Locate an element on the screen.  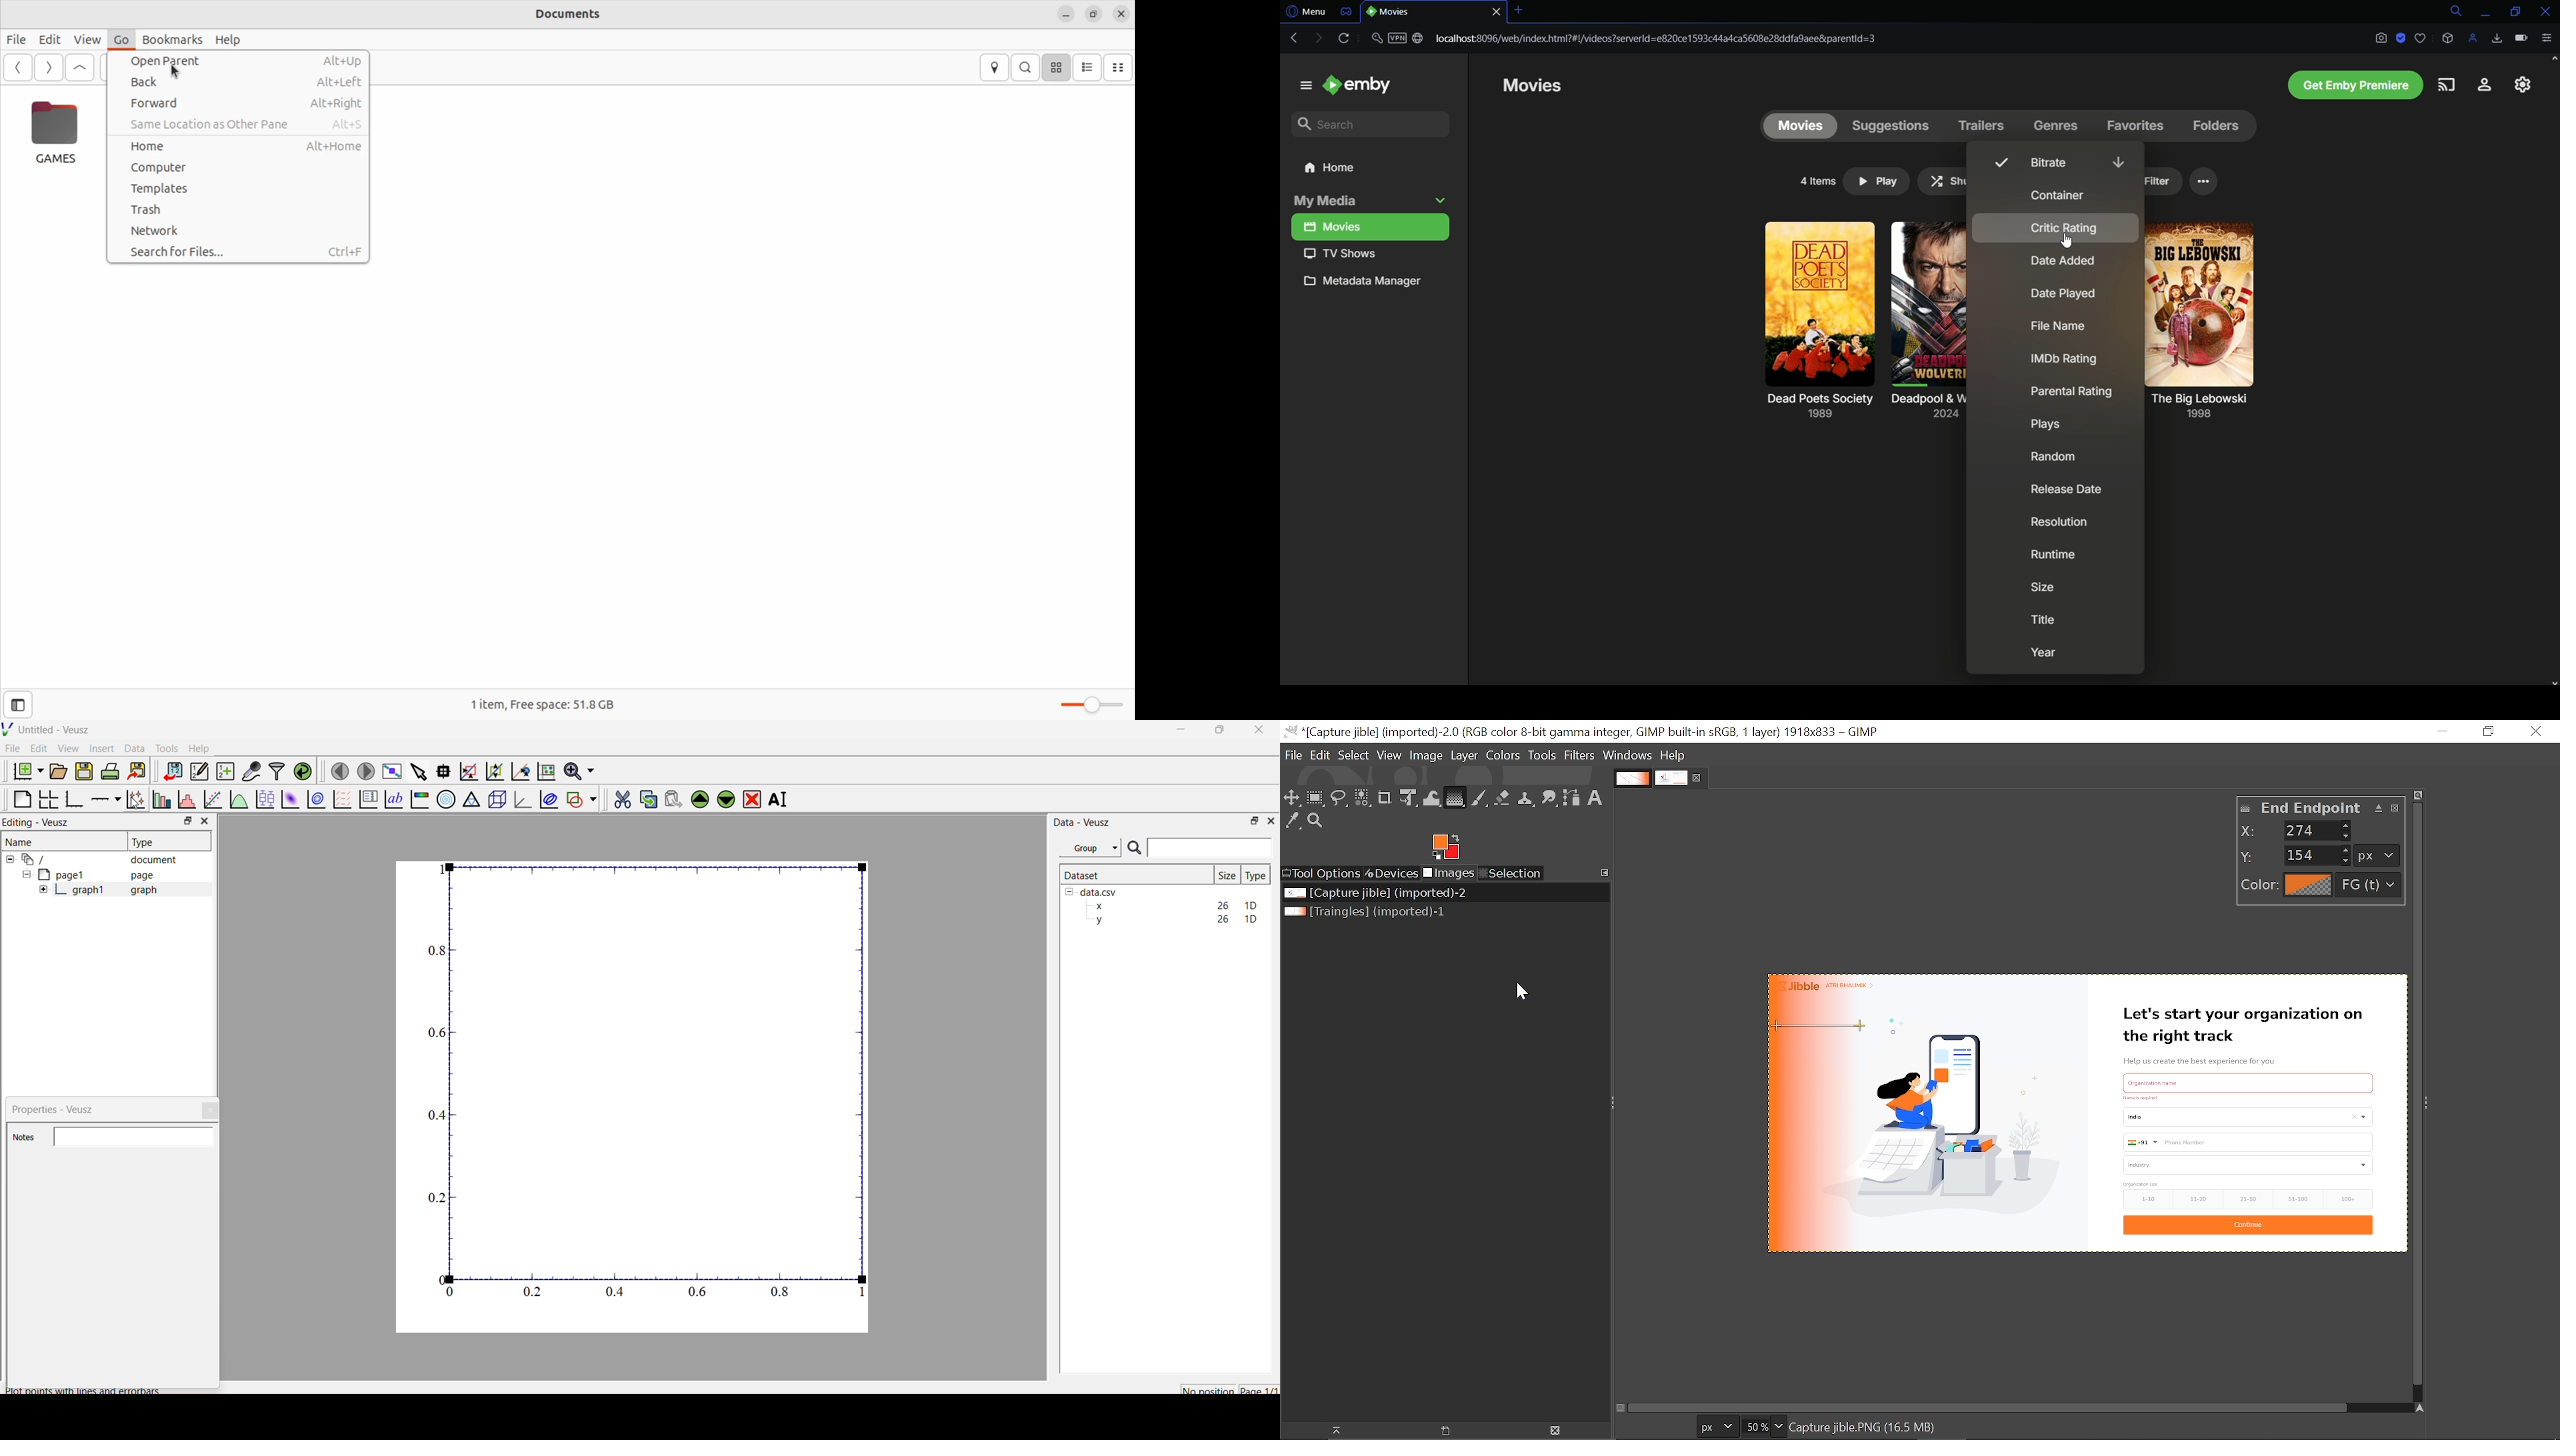
Image color bar is located at coordinates (418, 799).